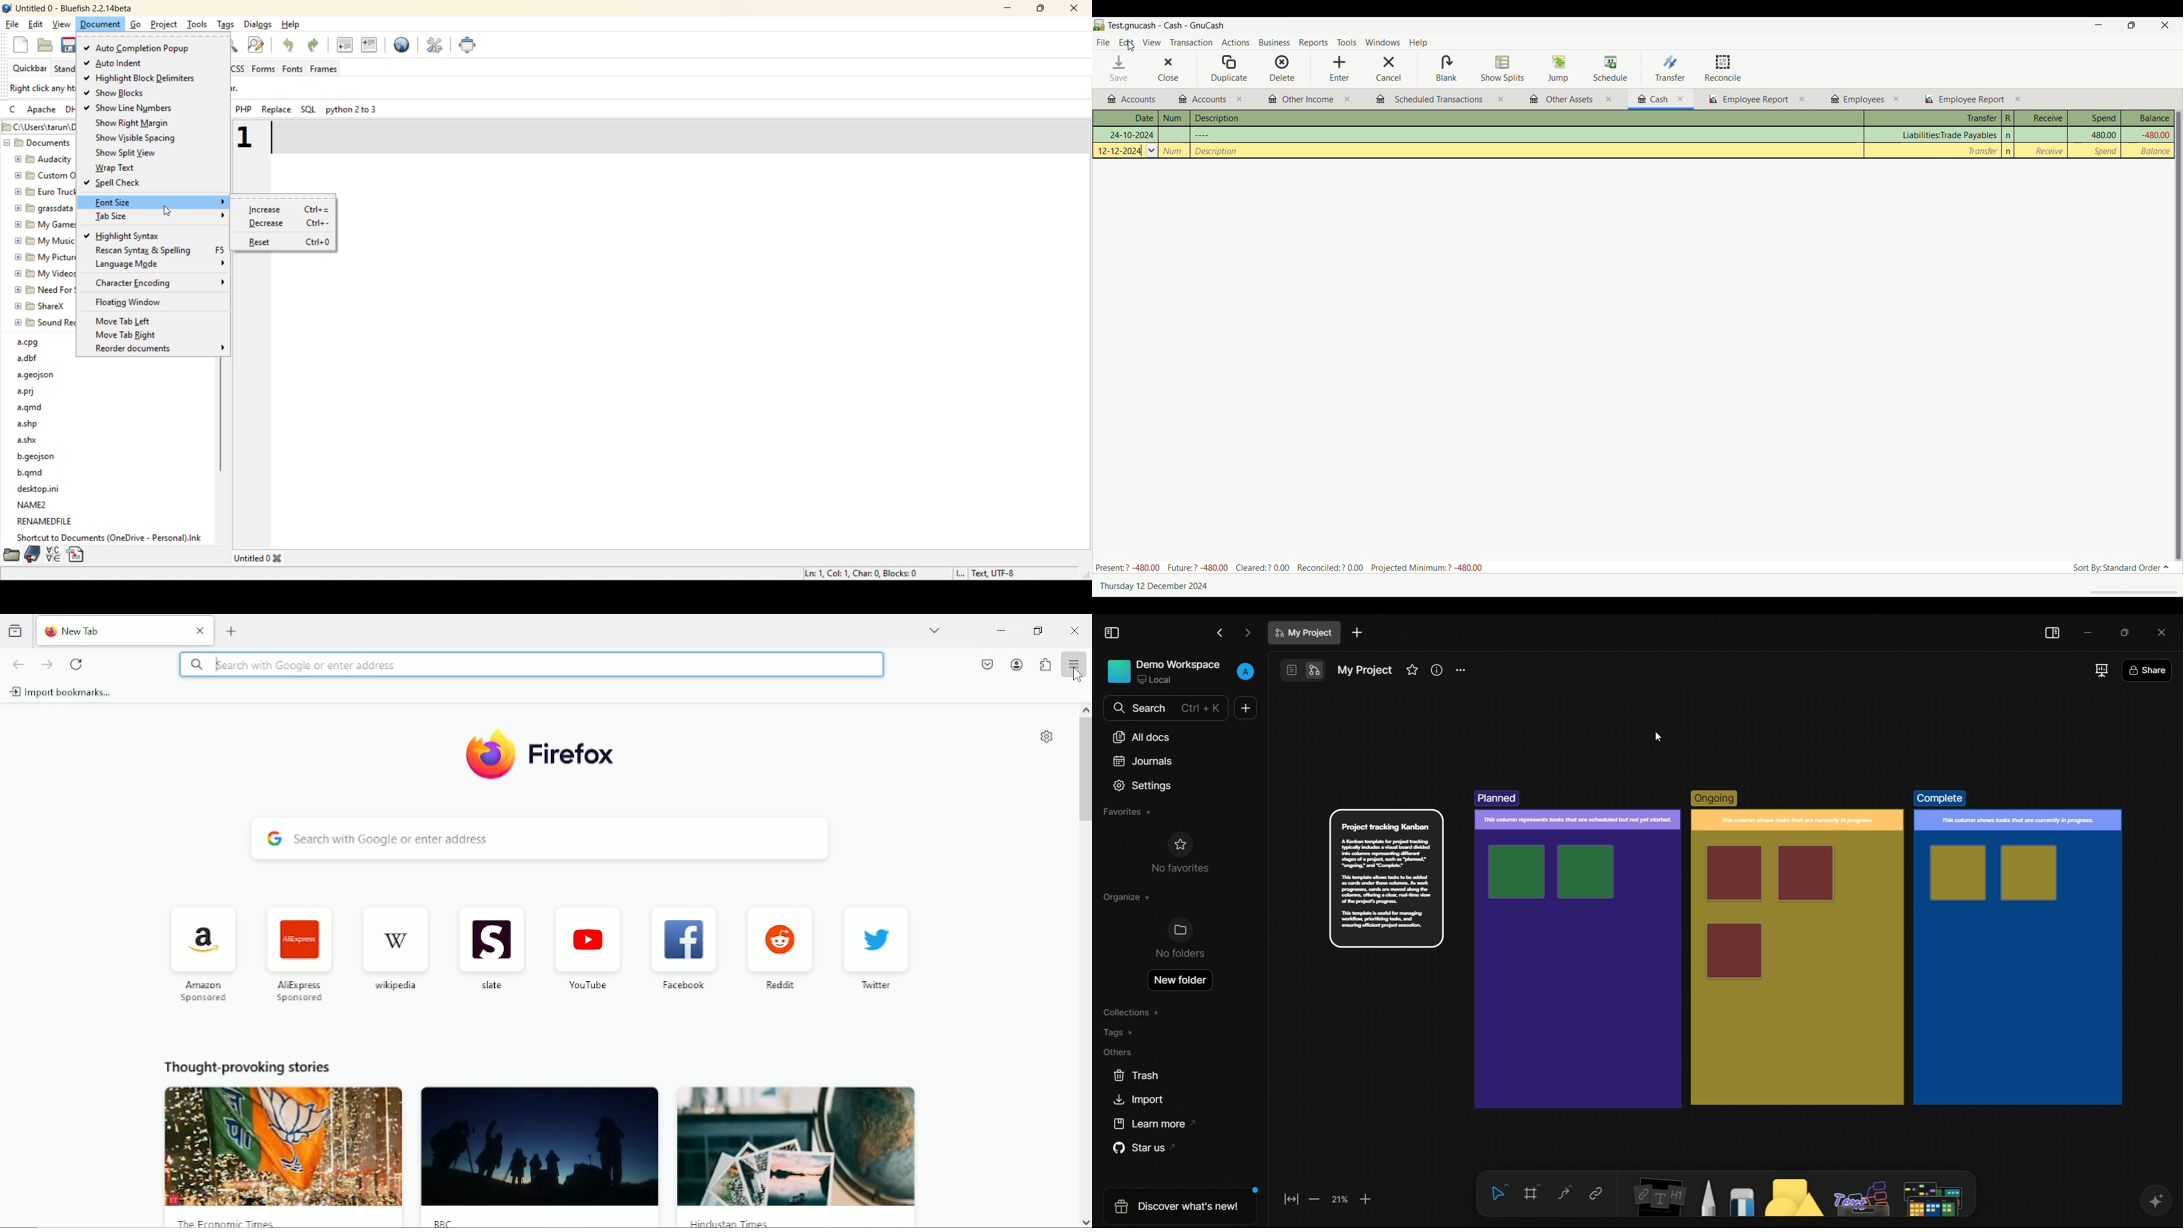 This screenshot has height=1232, width=2184. I want to click on b.qmd, so click(32, 473).